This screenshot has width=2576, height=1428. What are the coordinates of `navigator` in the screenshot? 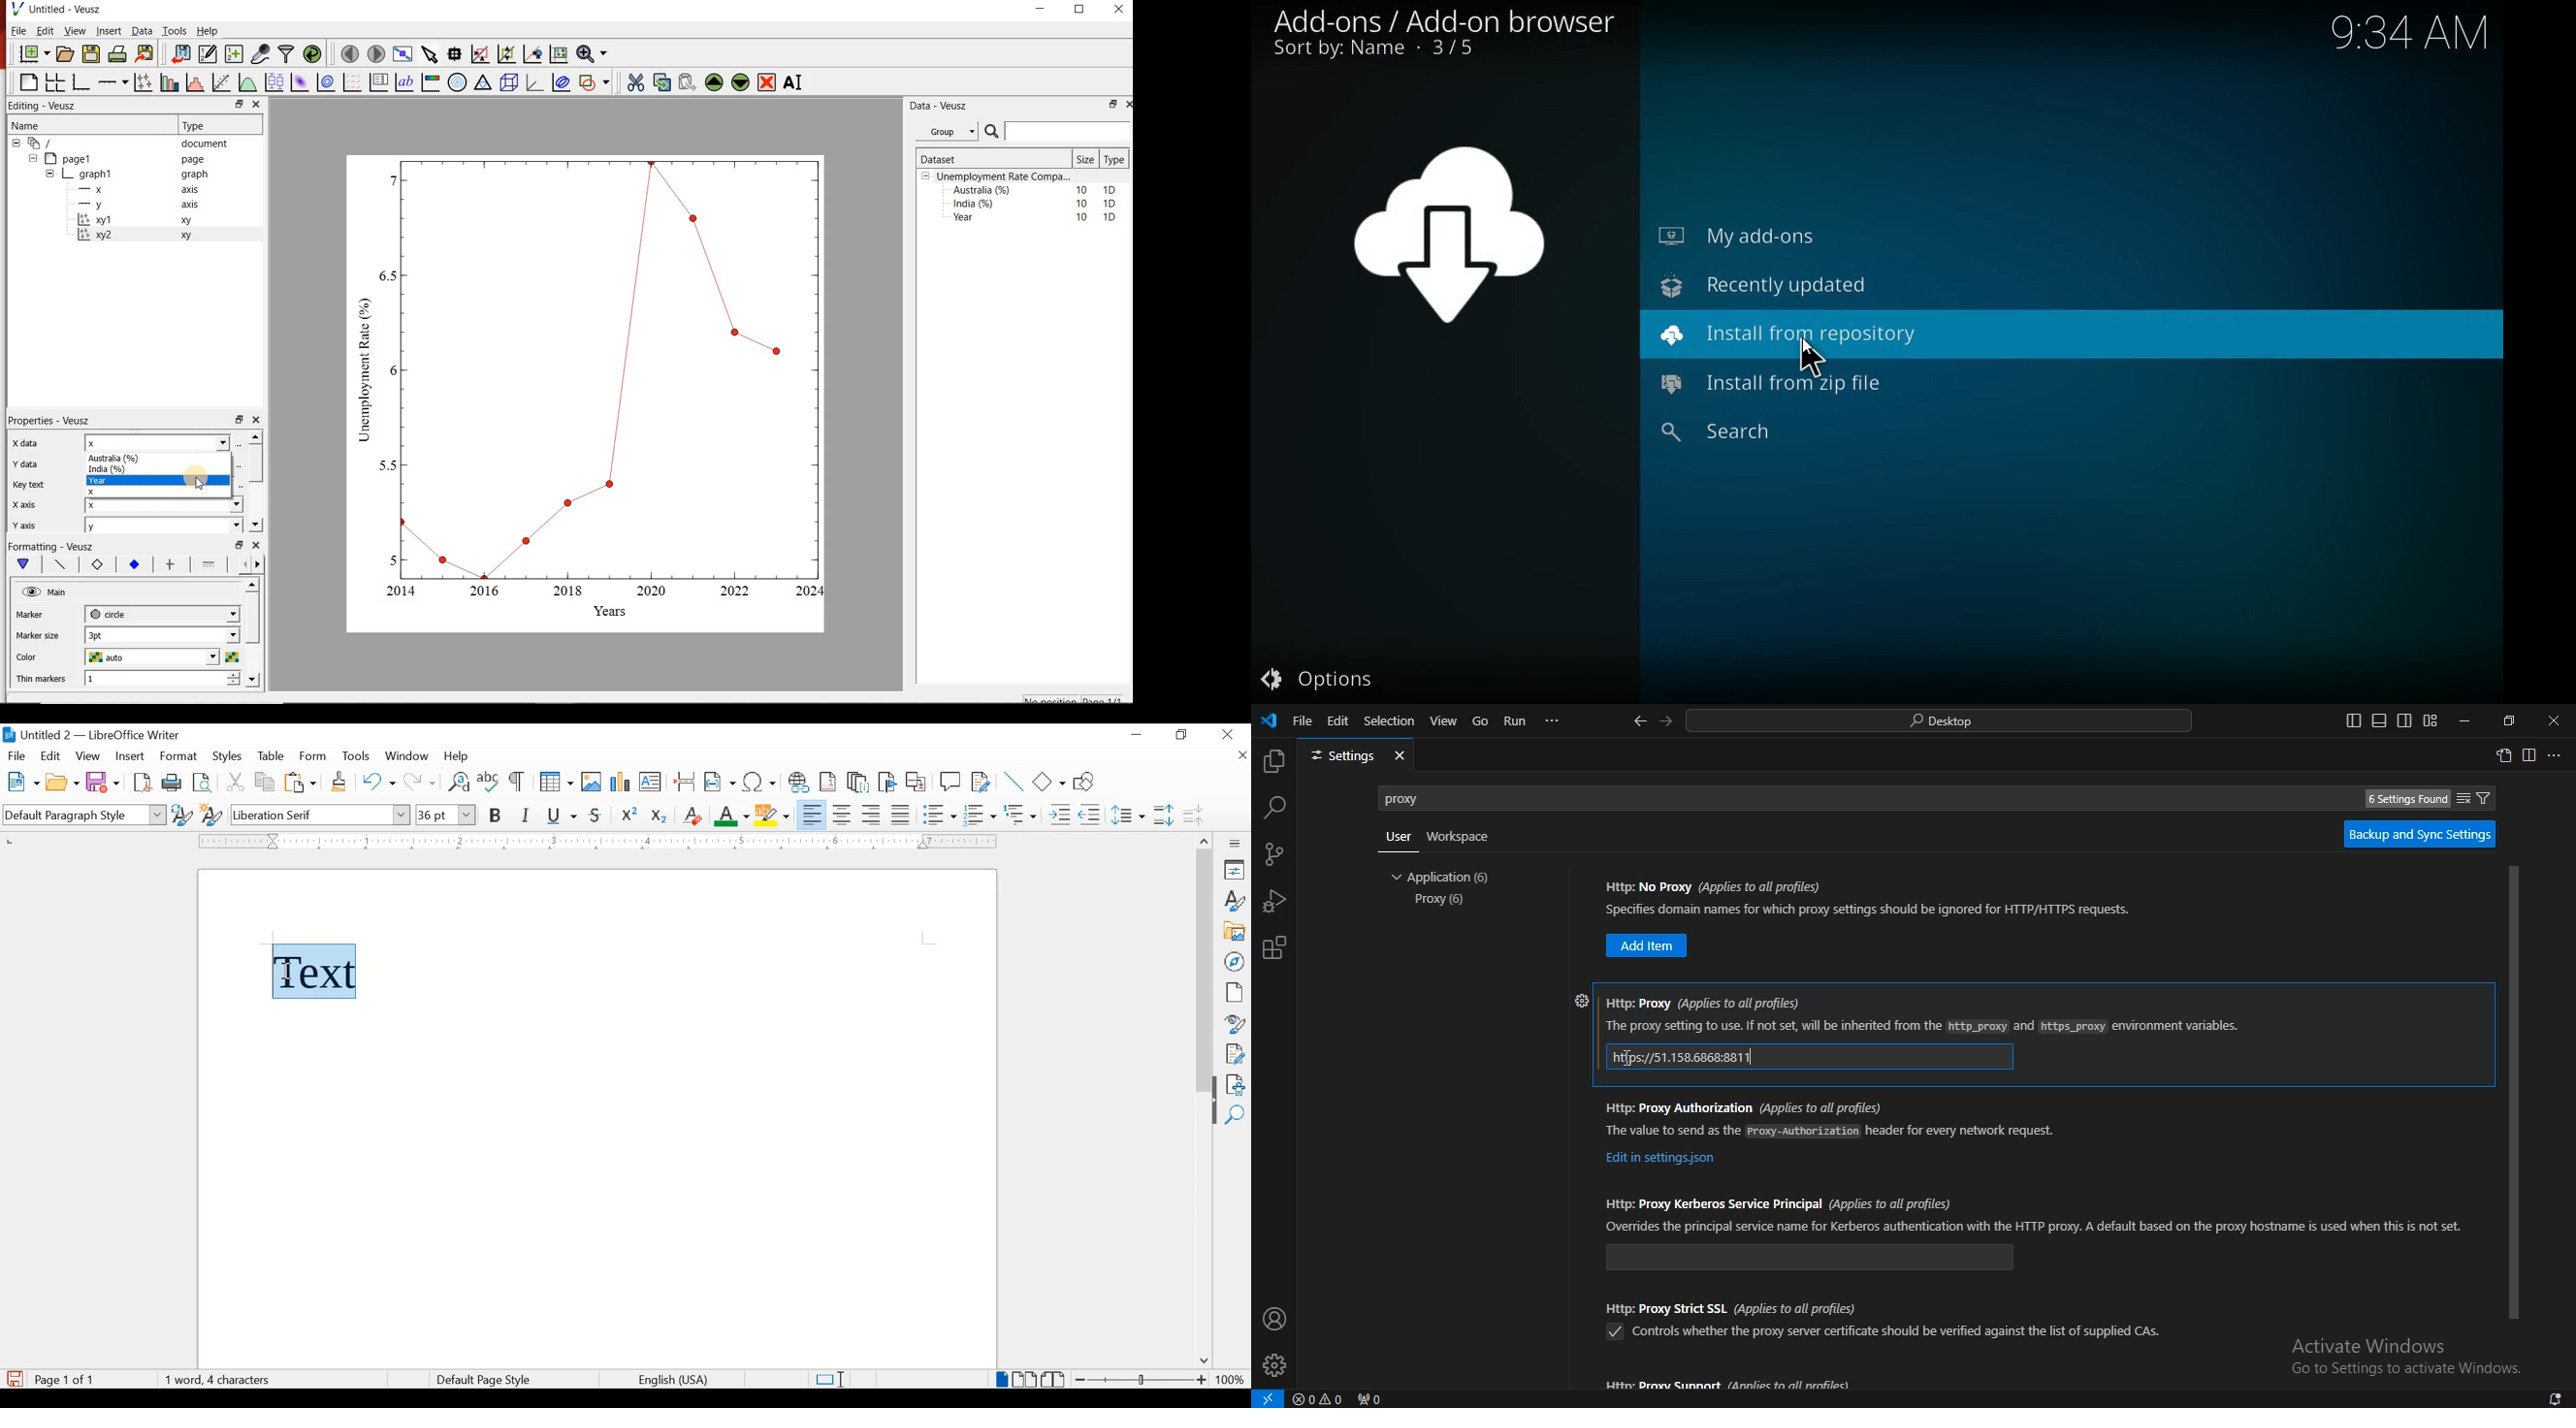 It's located at (1236, 961).